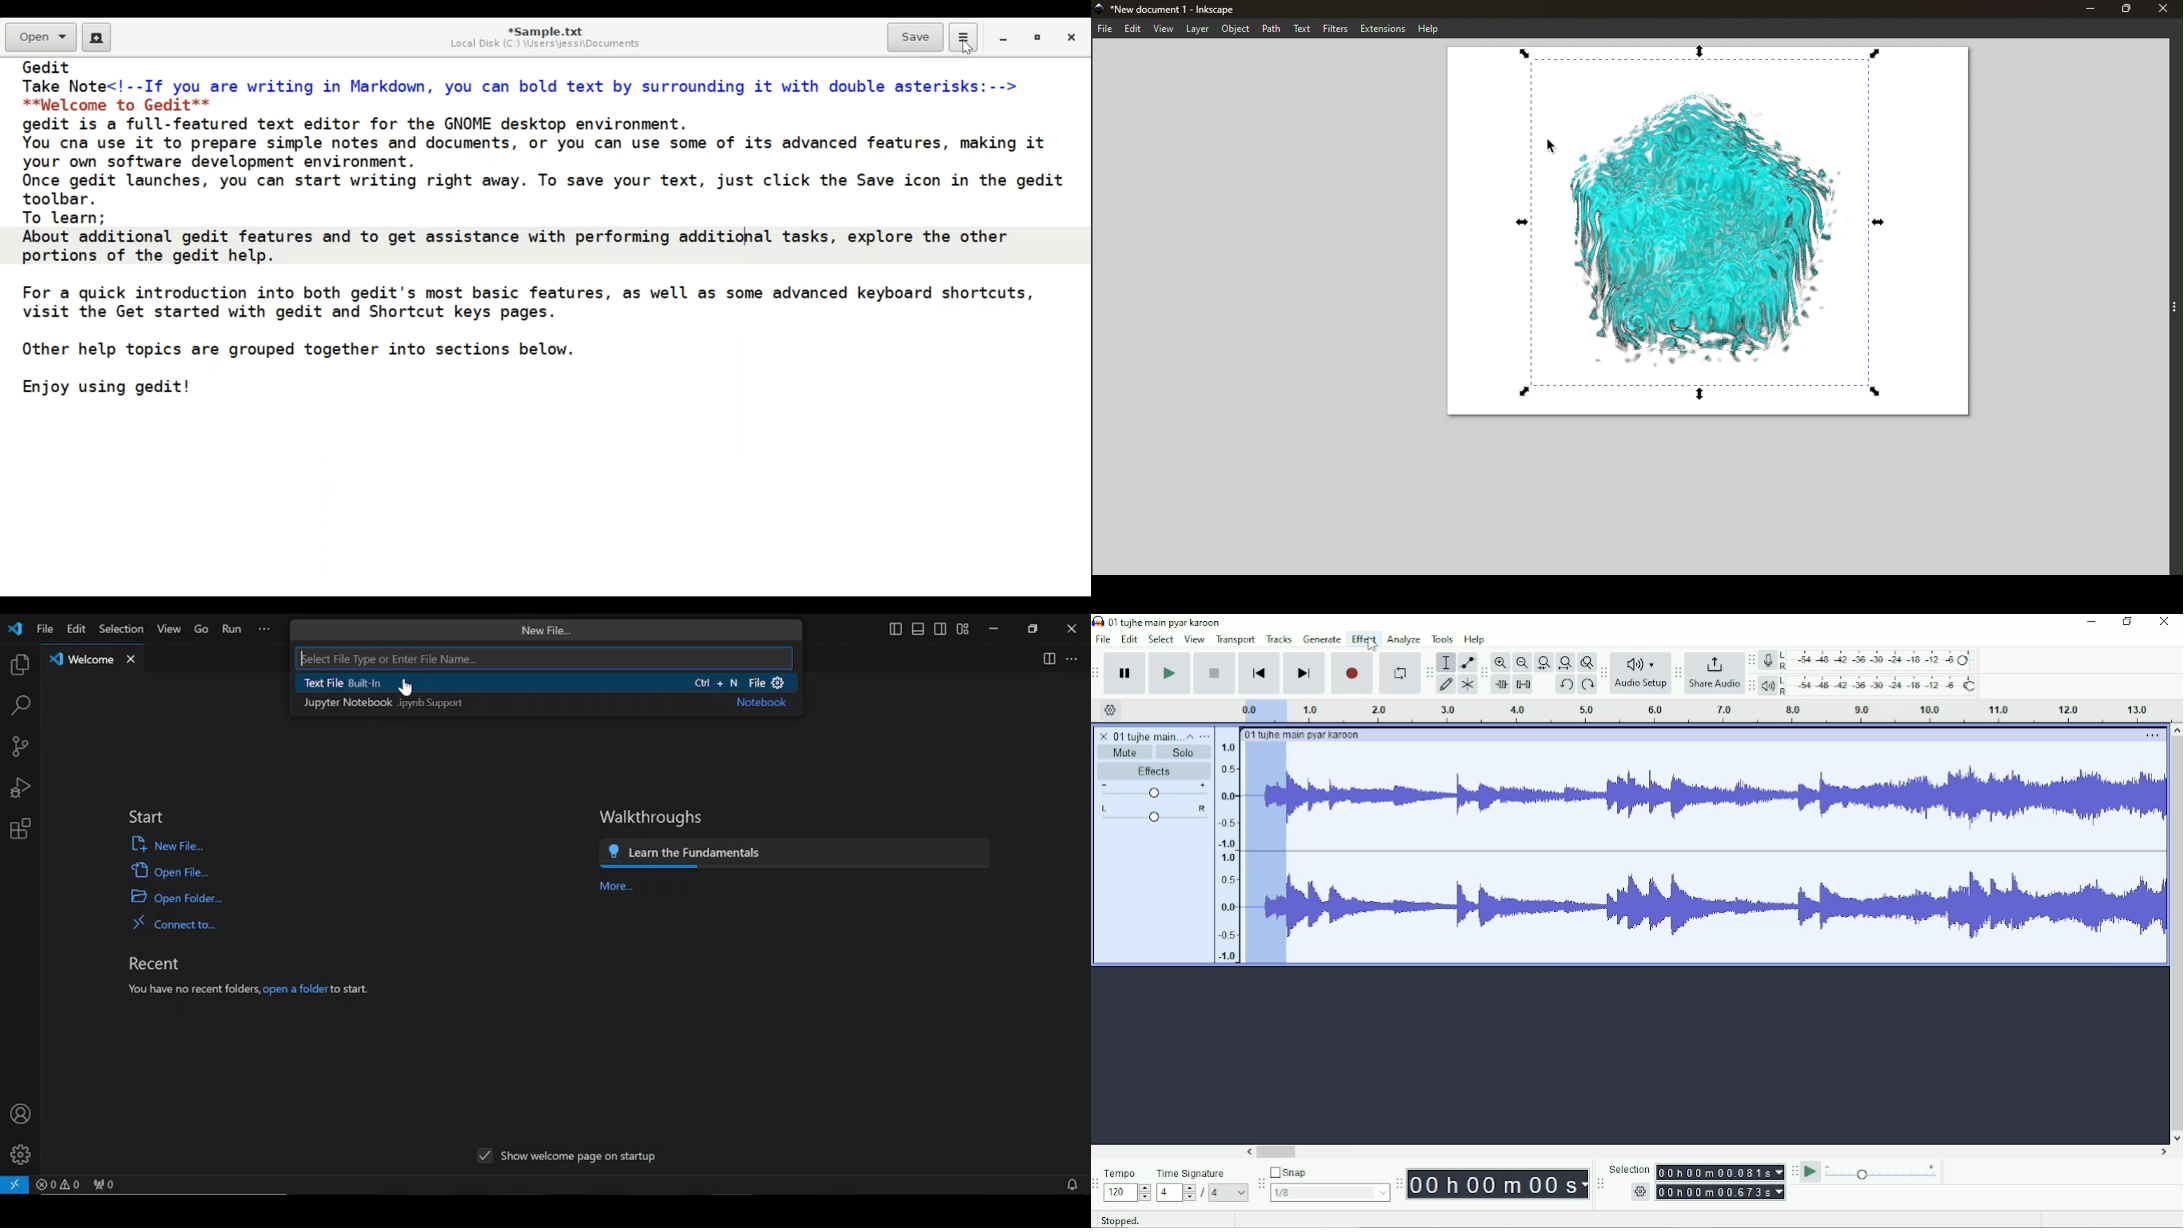  I want to click on Record, so click(1353, 673).